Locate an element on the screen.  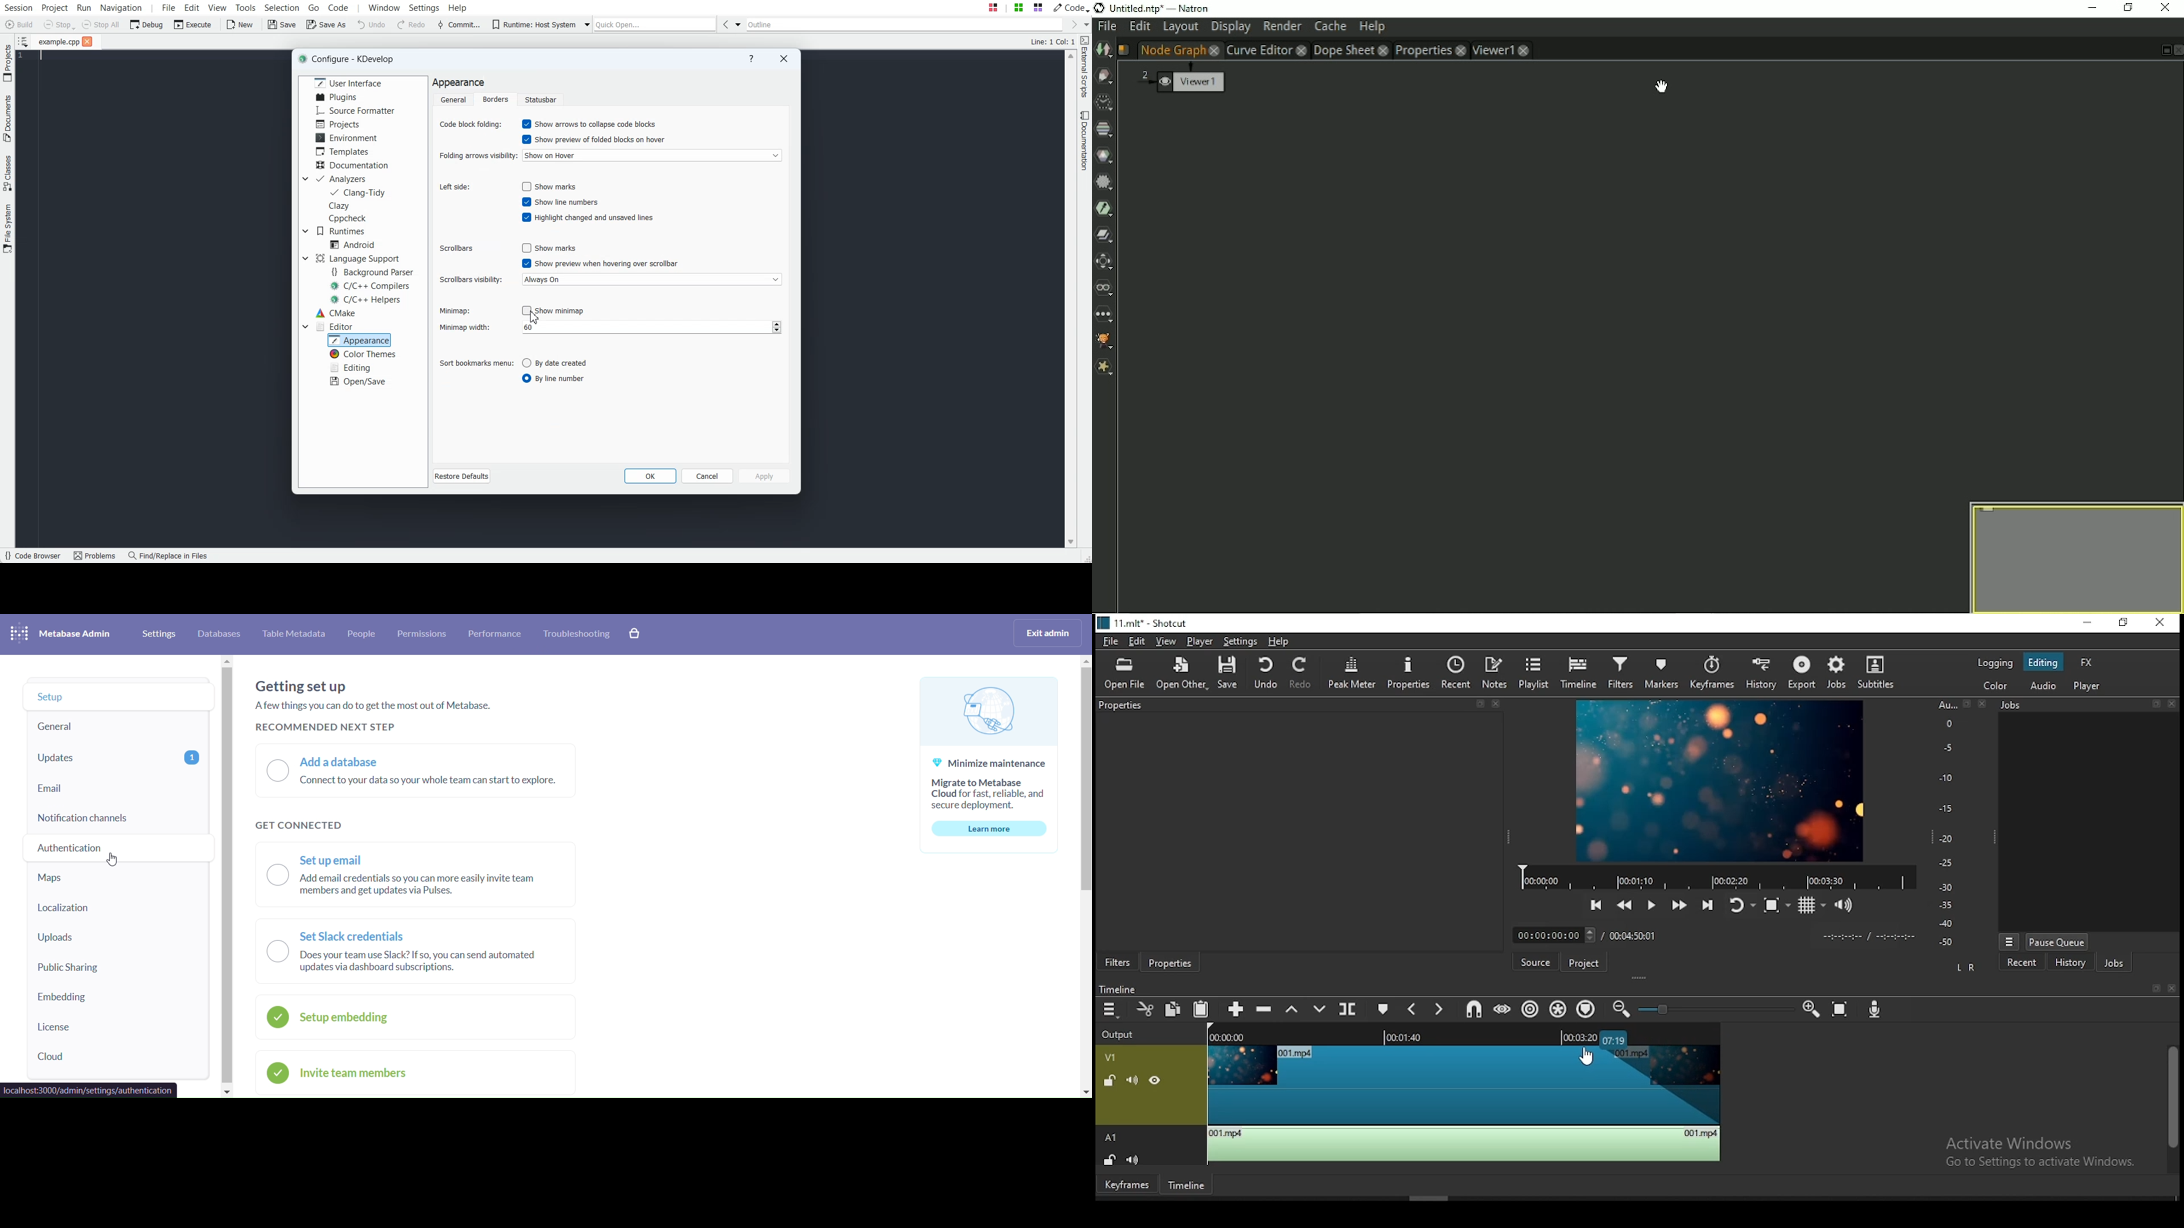
cut is located at coordinates (1141, 1008).